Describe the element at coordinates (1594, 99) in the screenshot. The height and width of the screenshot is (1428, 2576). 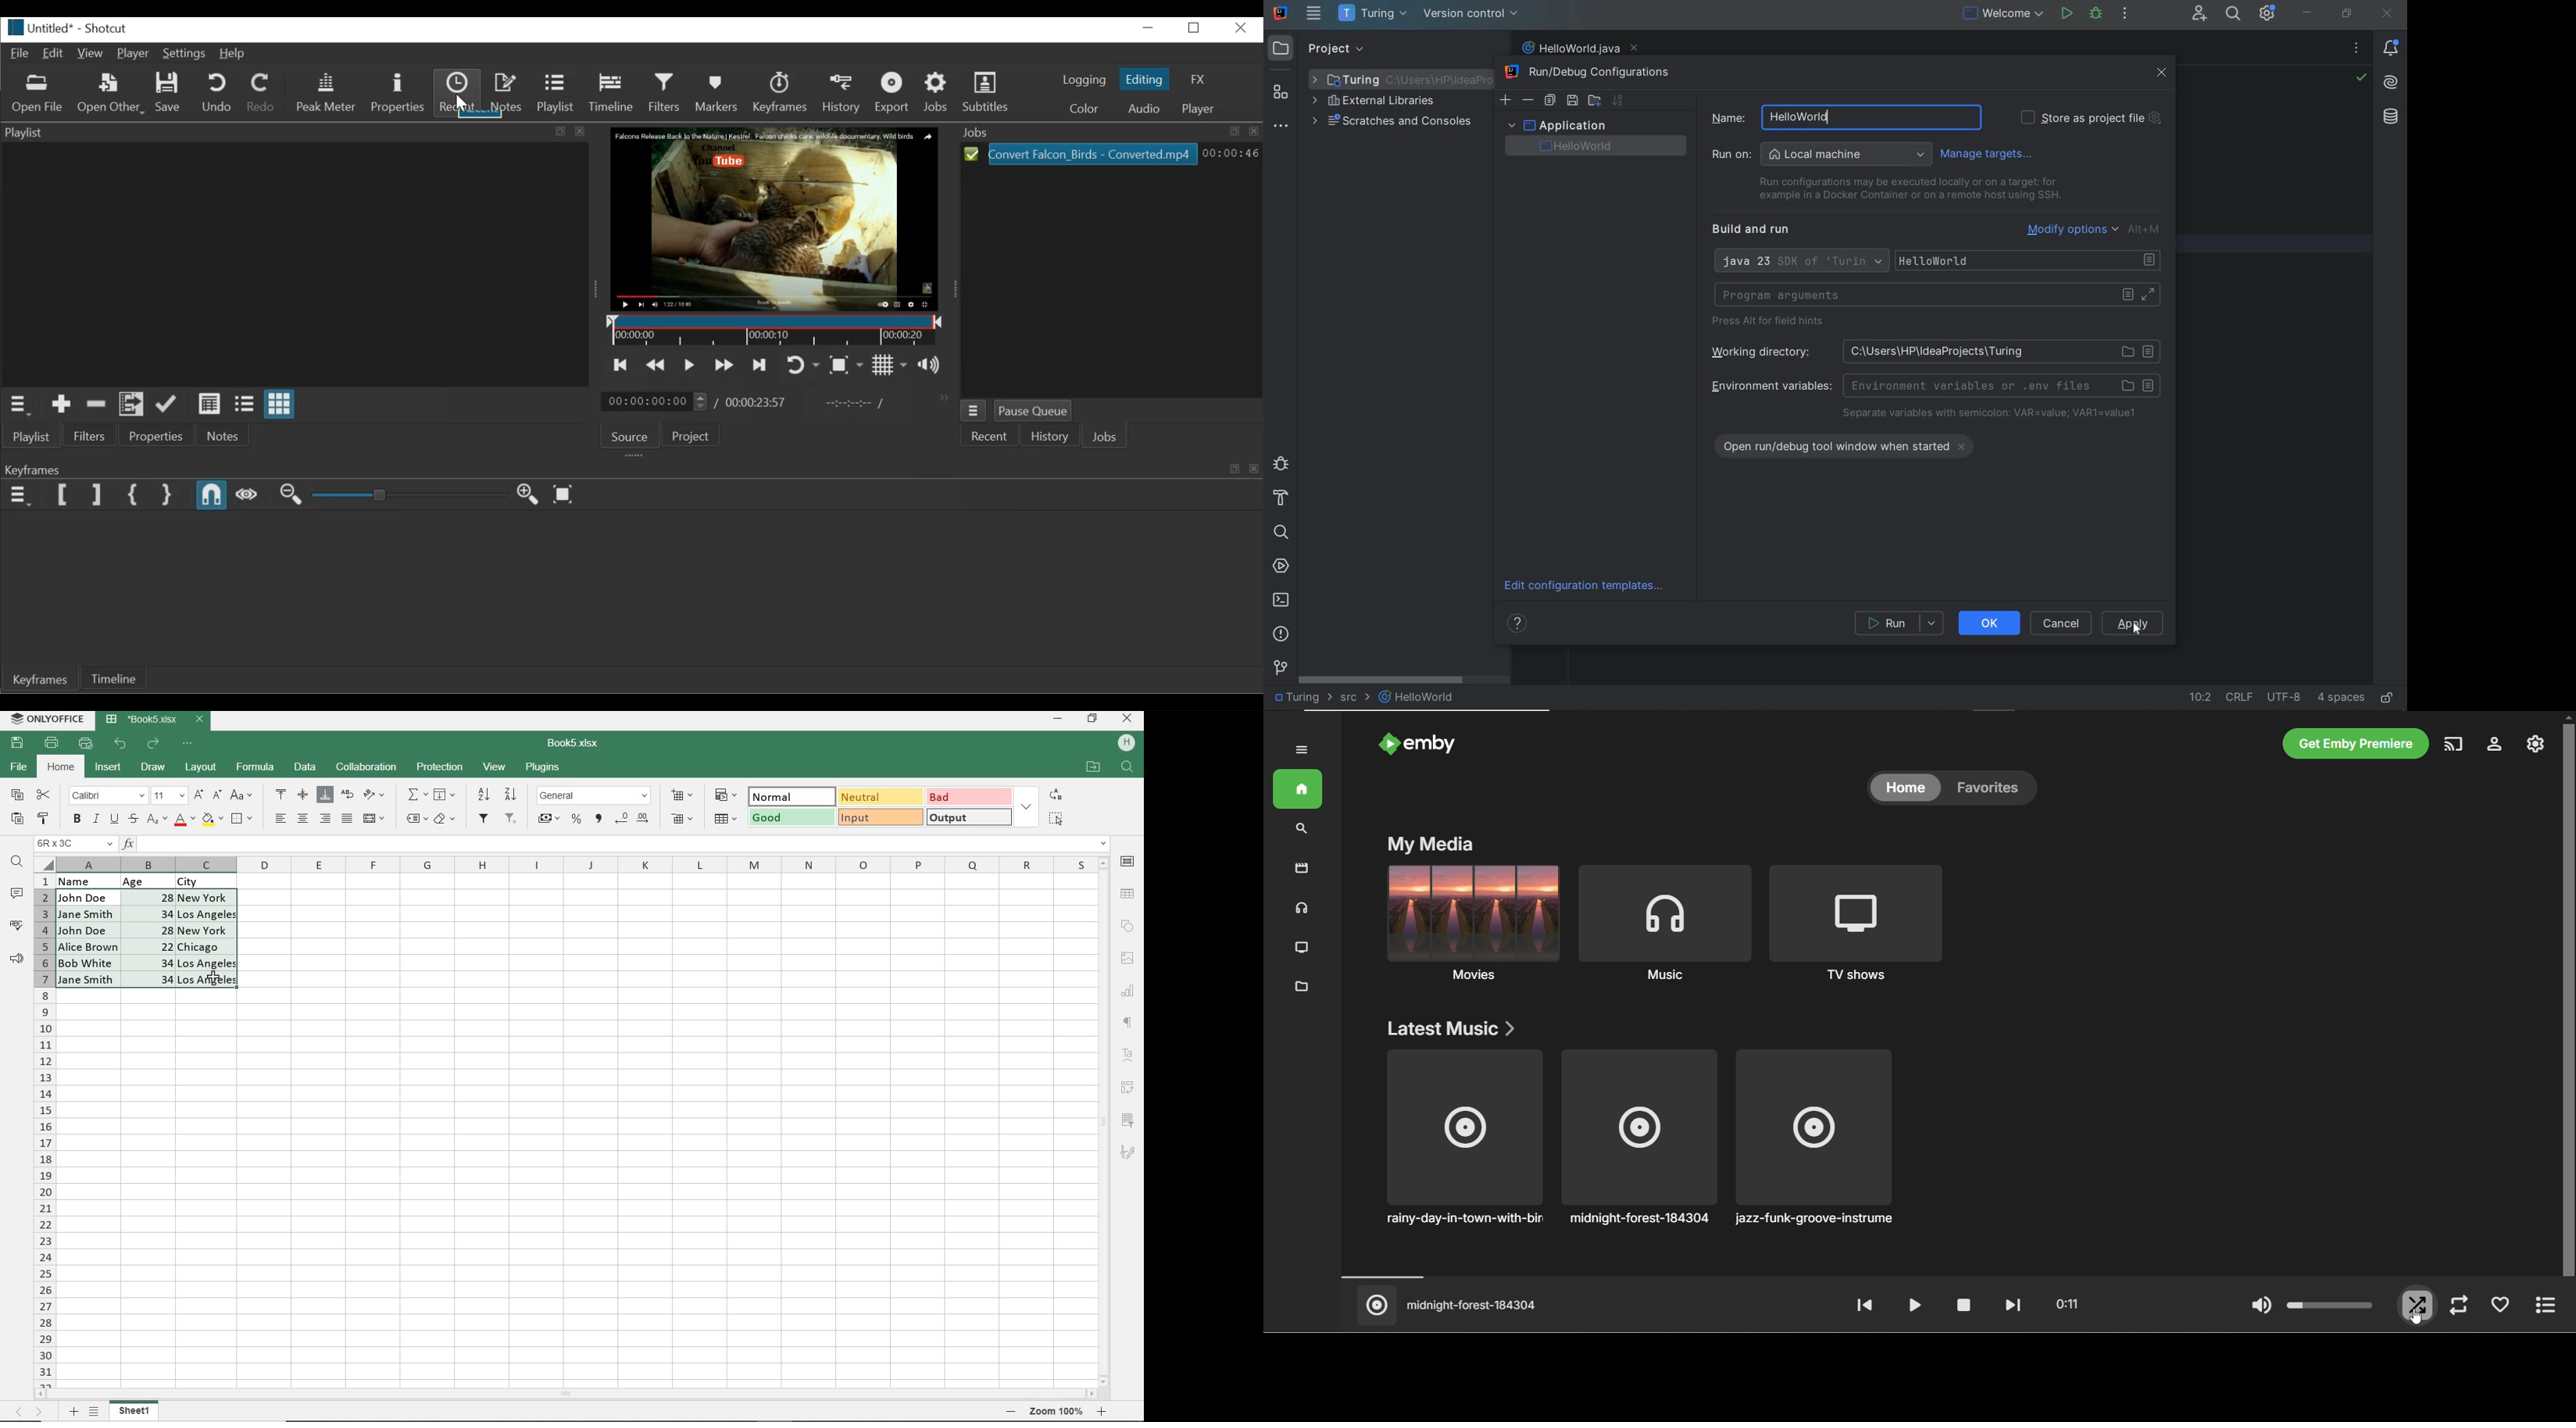
I see `CREATE NEW FOLDER` at that location.